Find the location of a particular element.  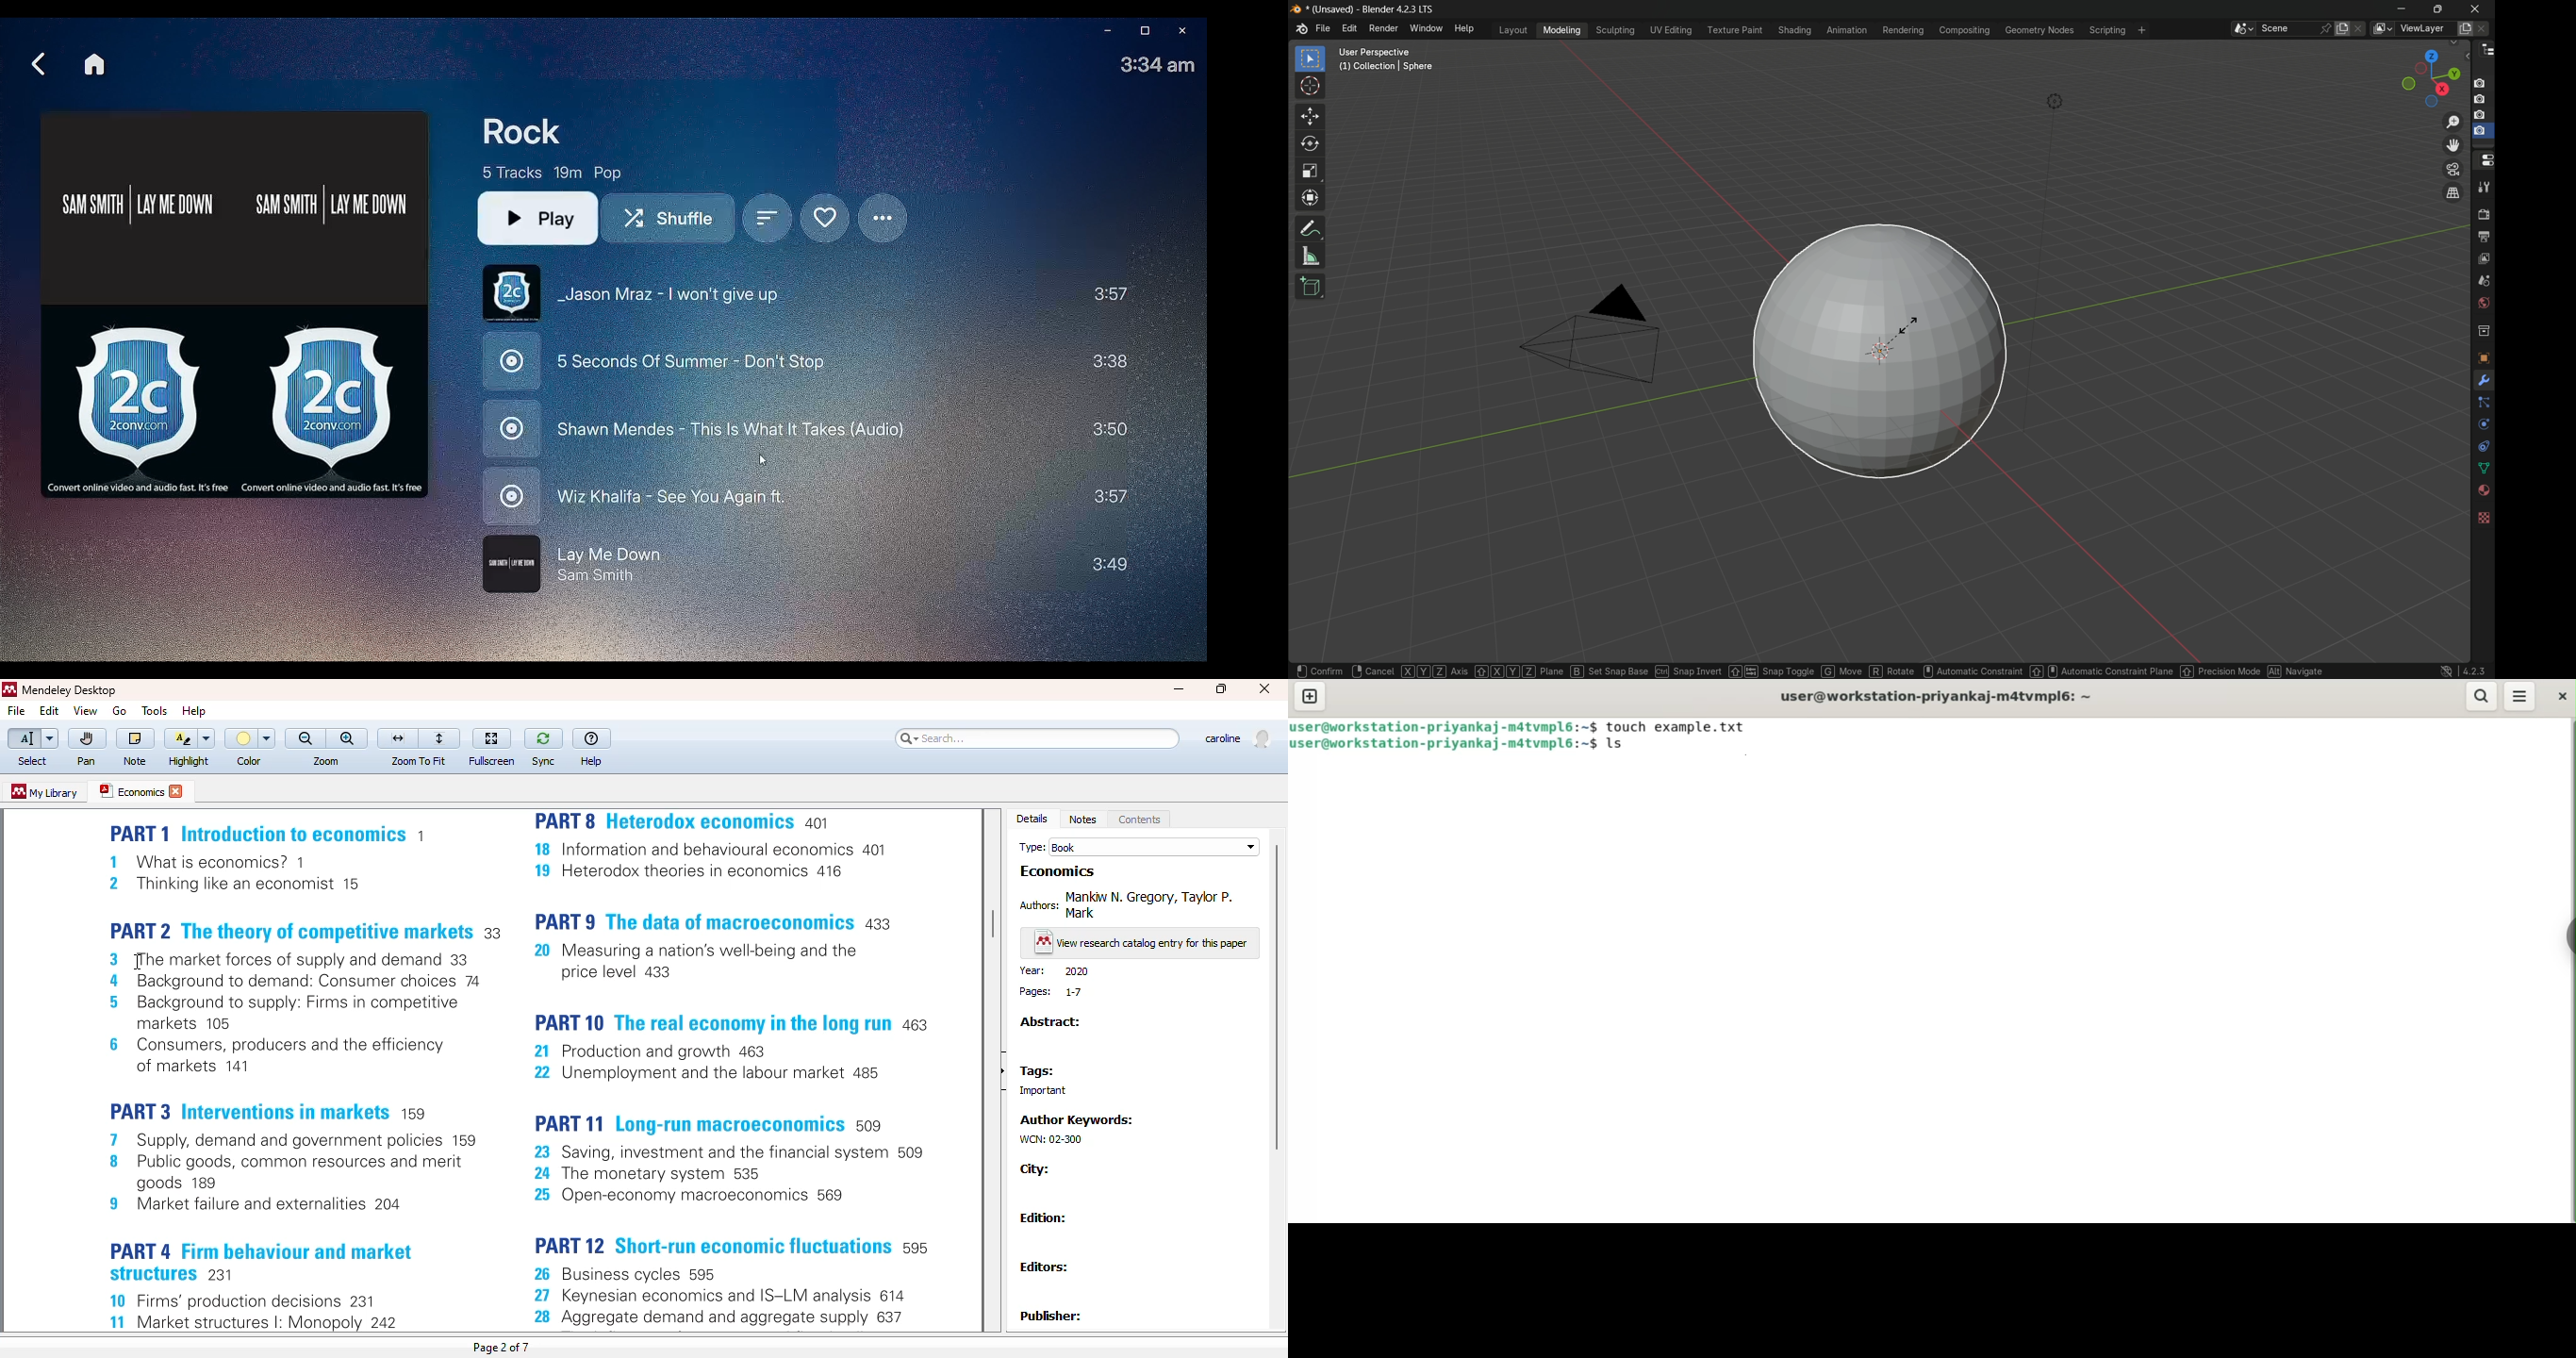

Tools is located at coordinates (155, 710).